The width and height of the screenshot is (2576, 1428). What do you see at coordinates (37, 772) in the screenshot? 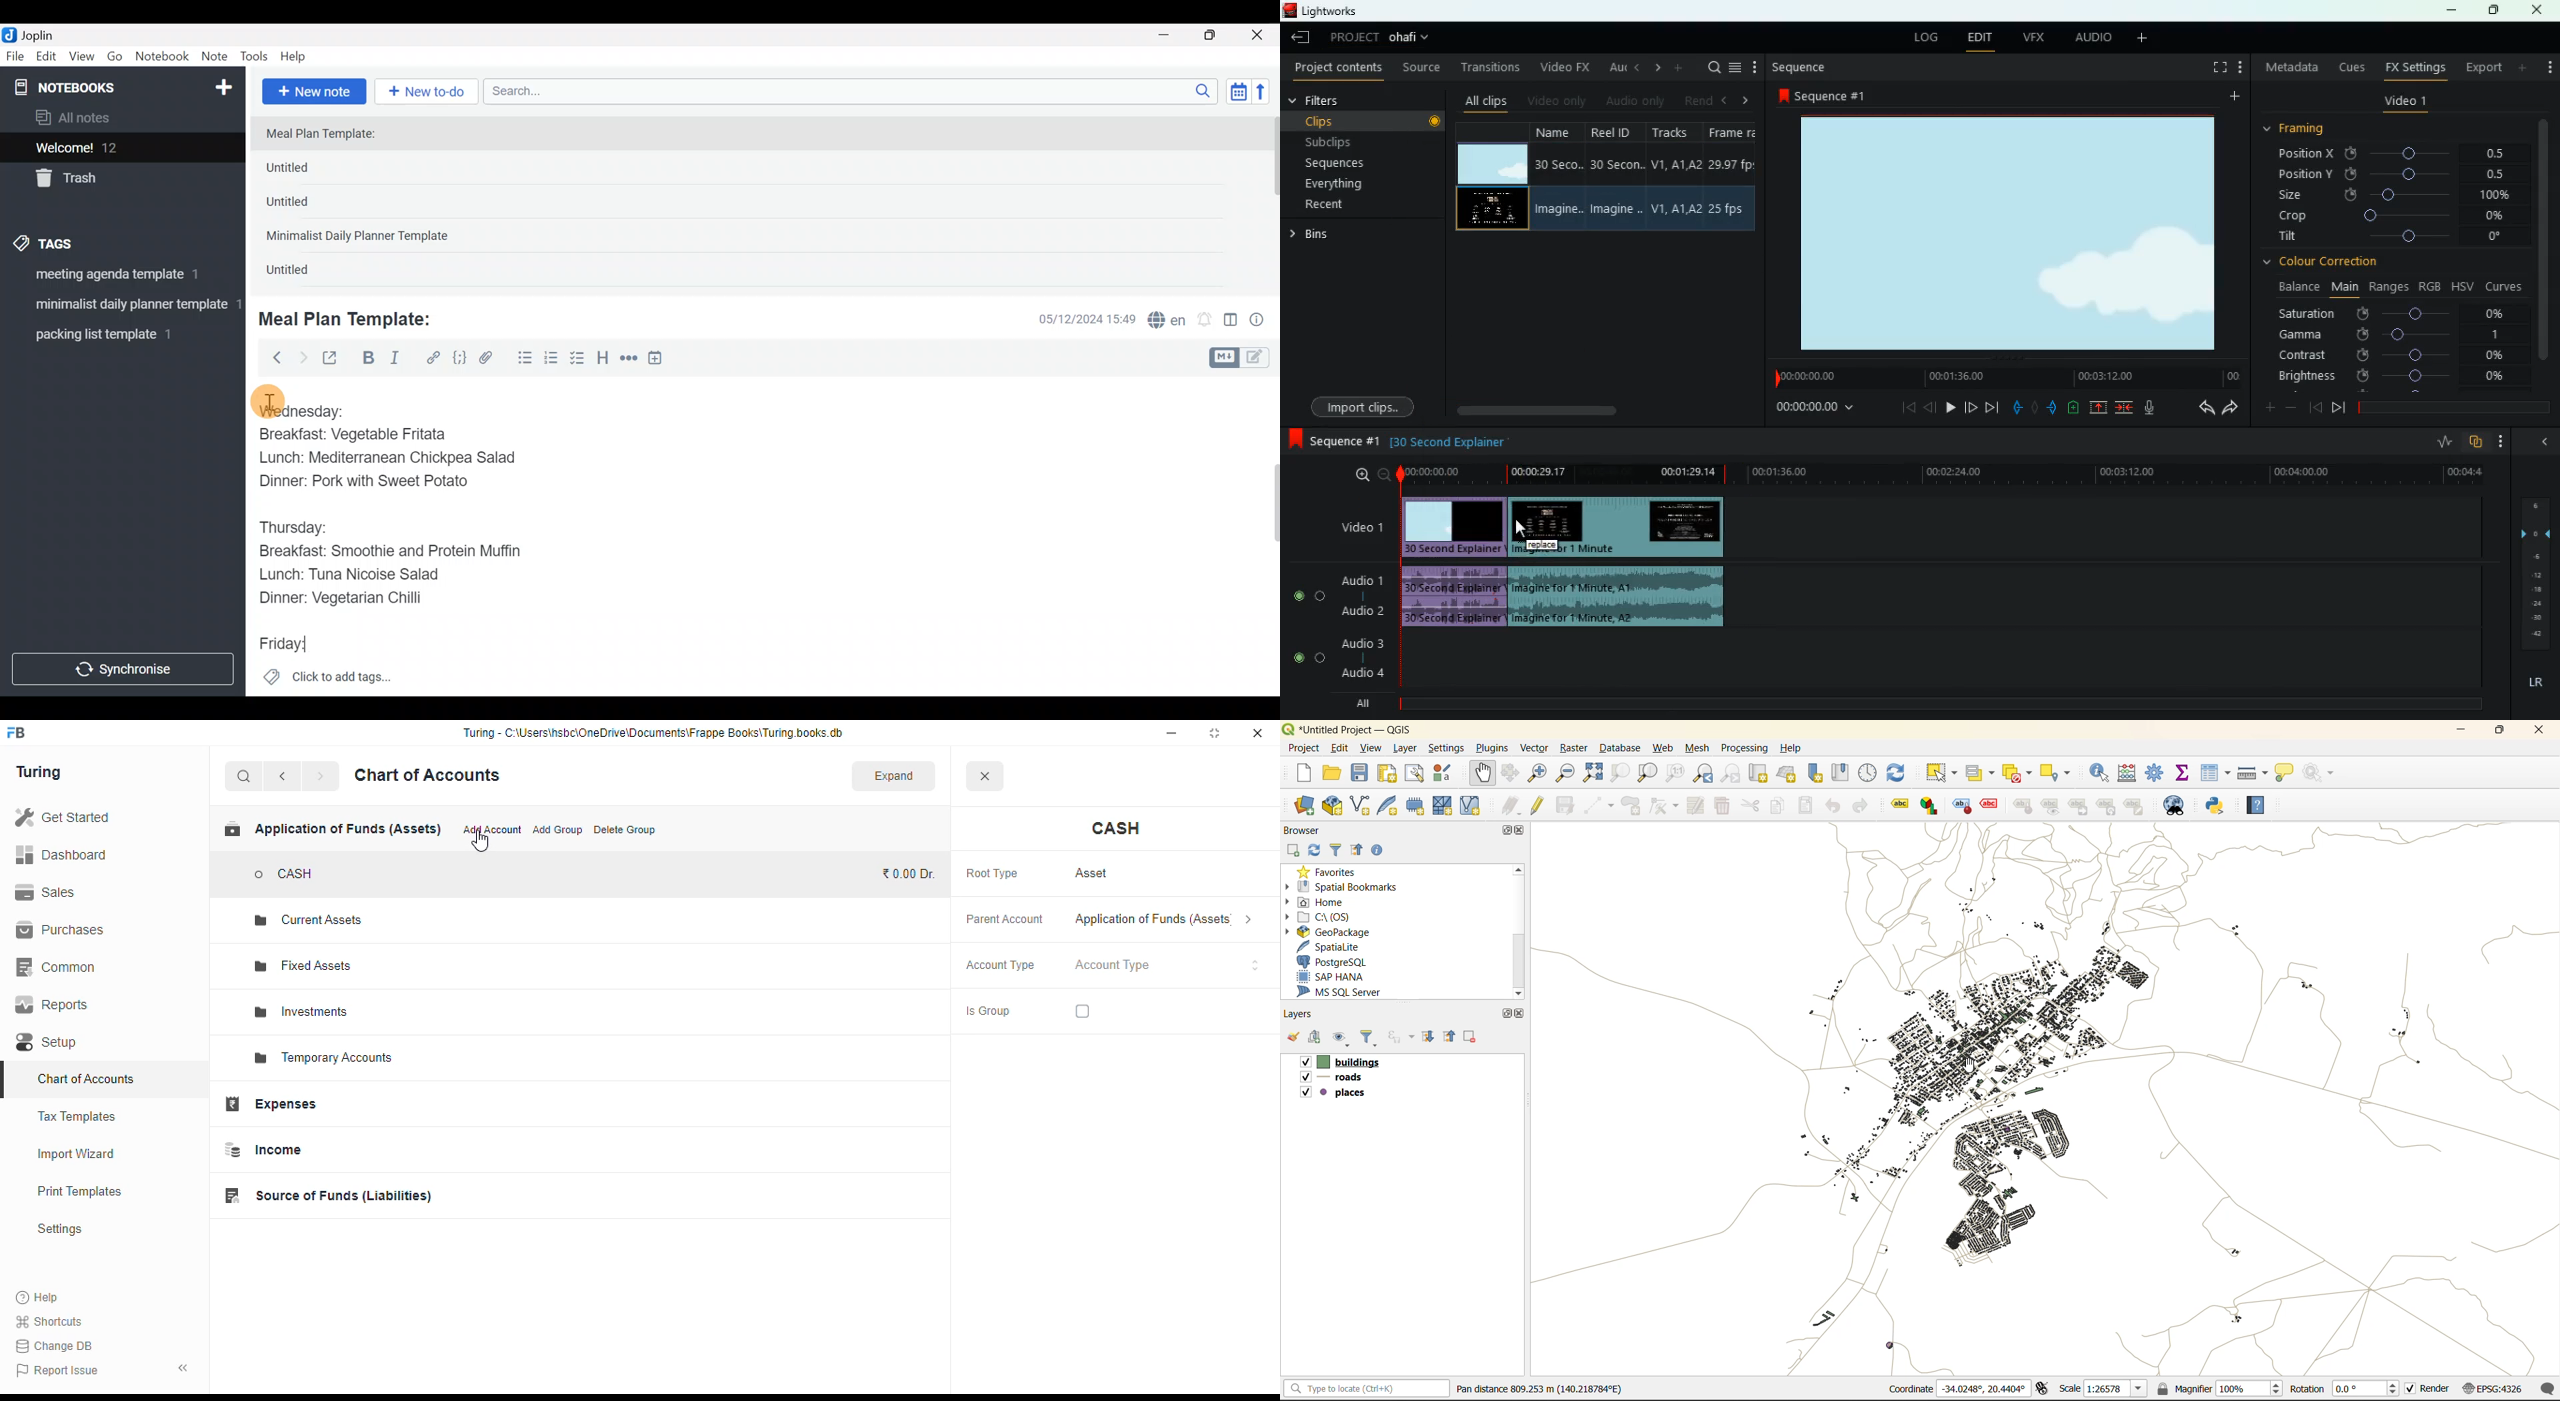
I see `turing` at bounding box center [37, 772].